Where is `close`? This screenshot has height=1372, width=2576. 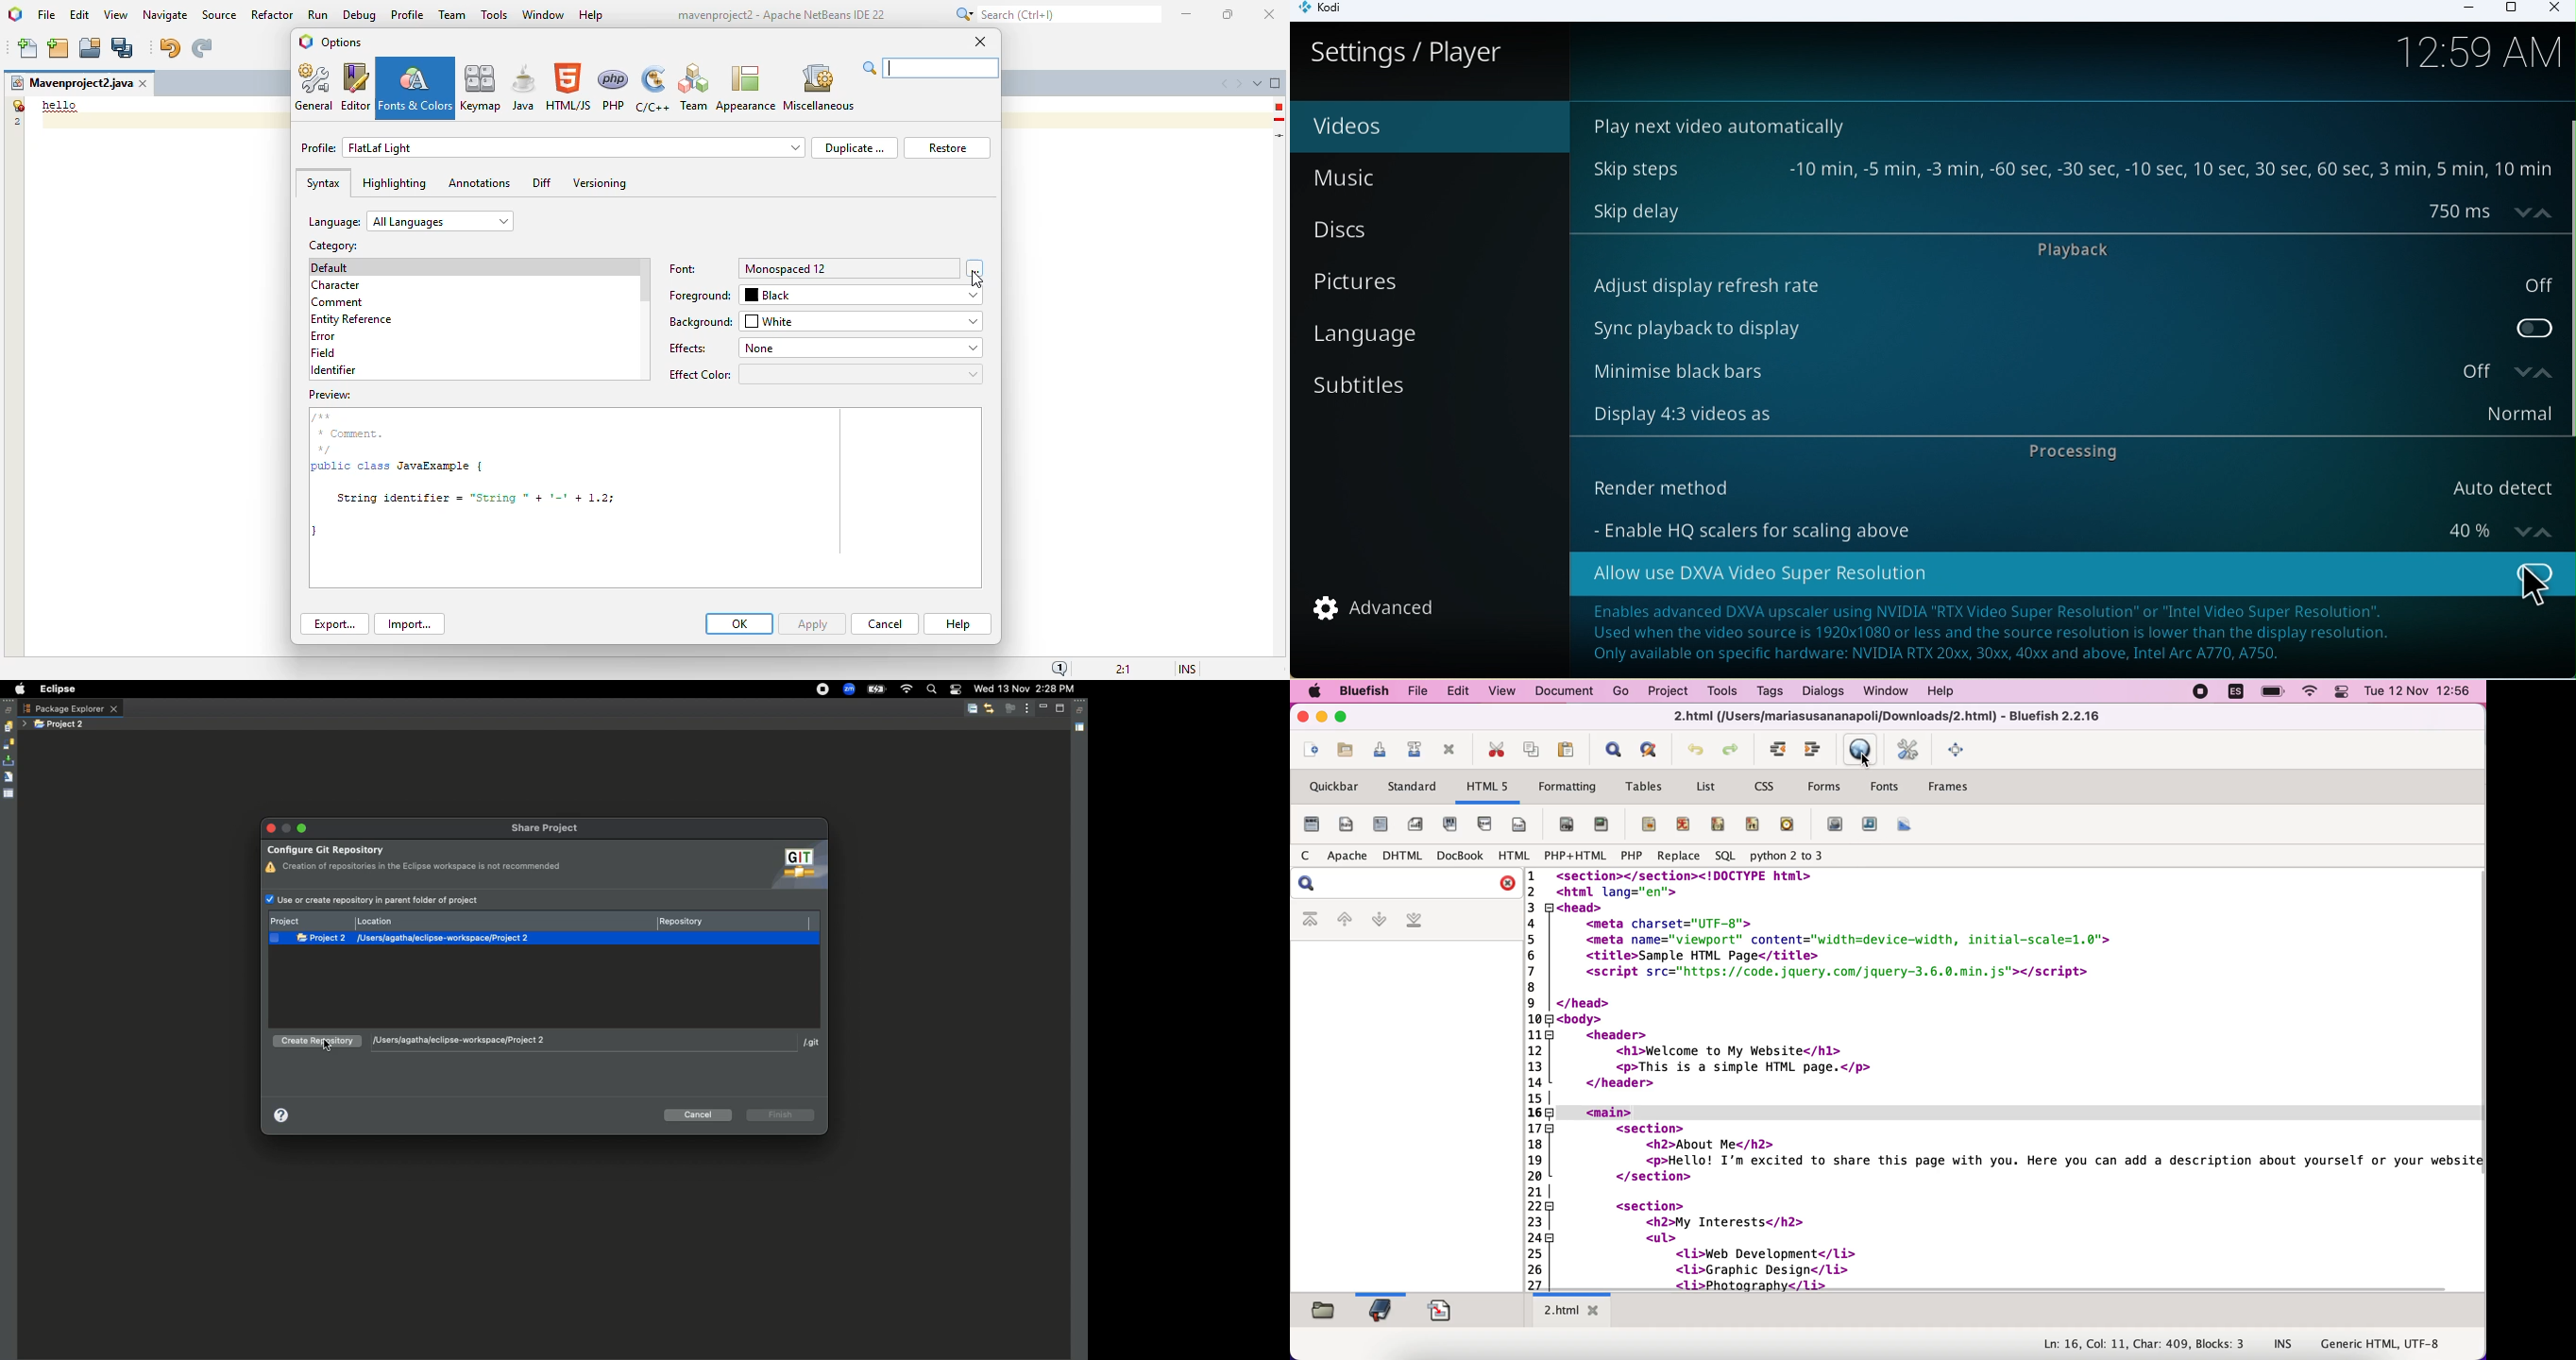 close is located at coordinates (1504, 883).